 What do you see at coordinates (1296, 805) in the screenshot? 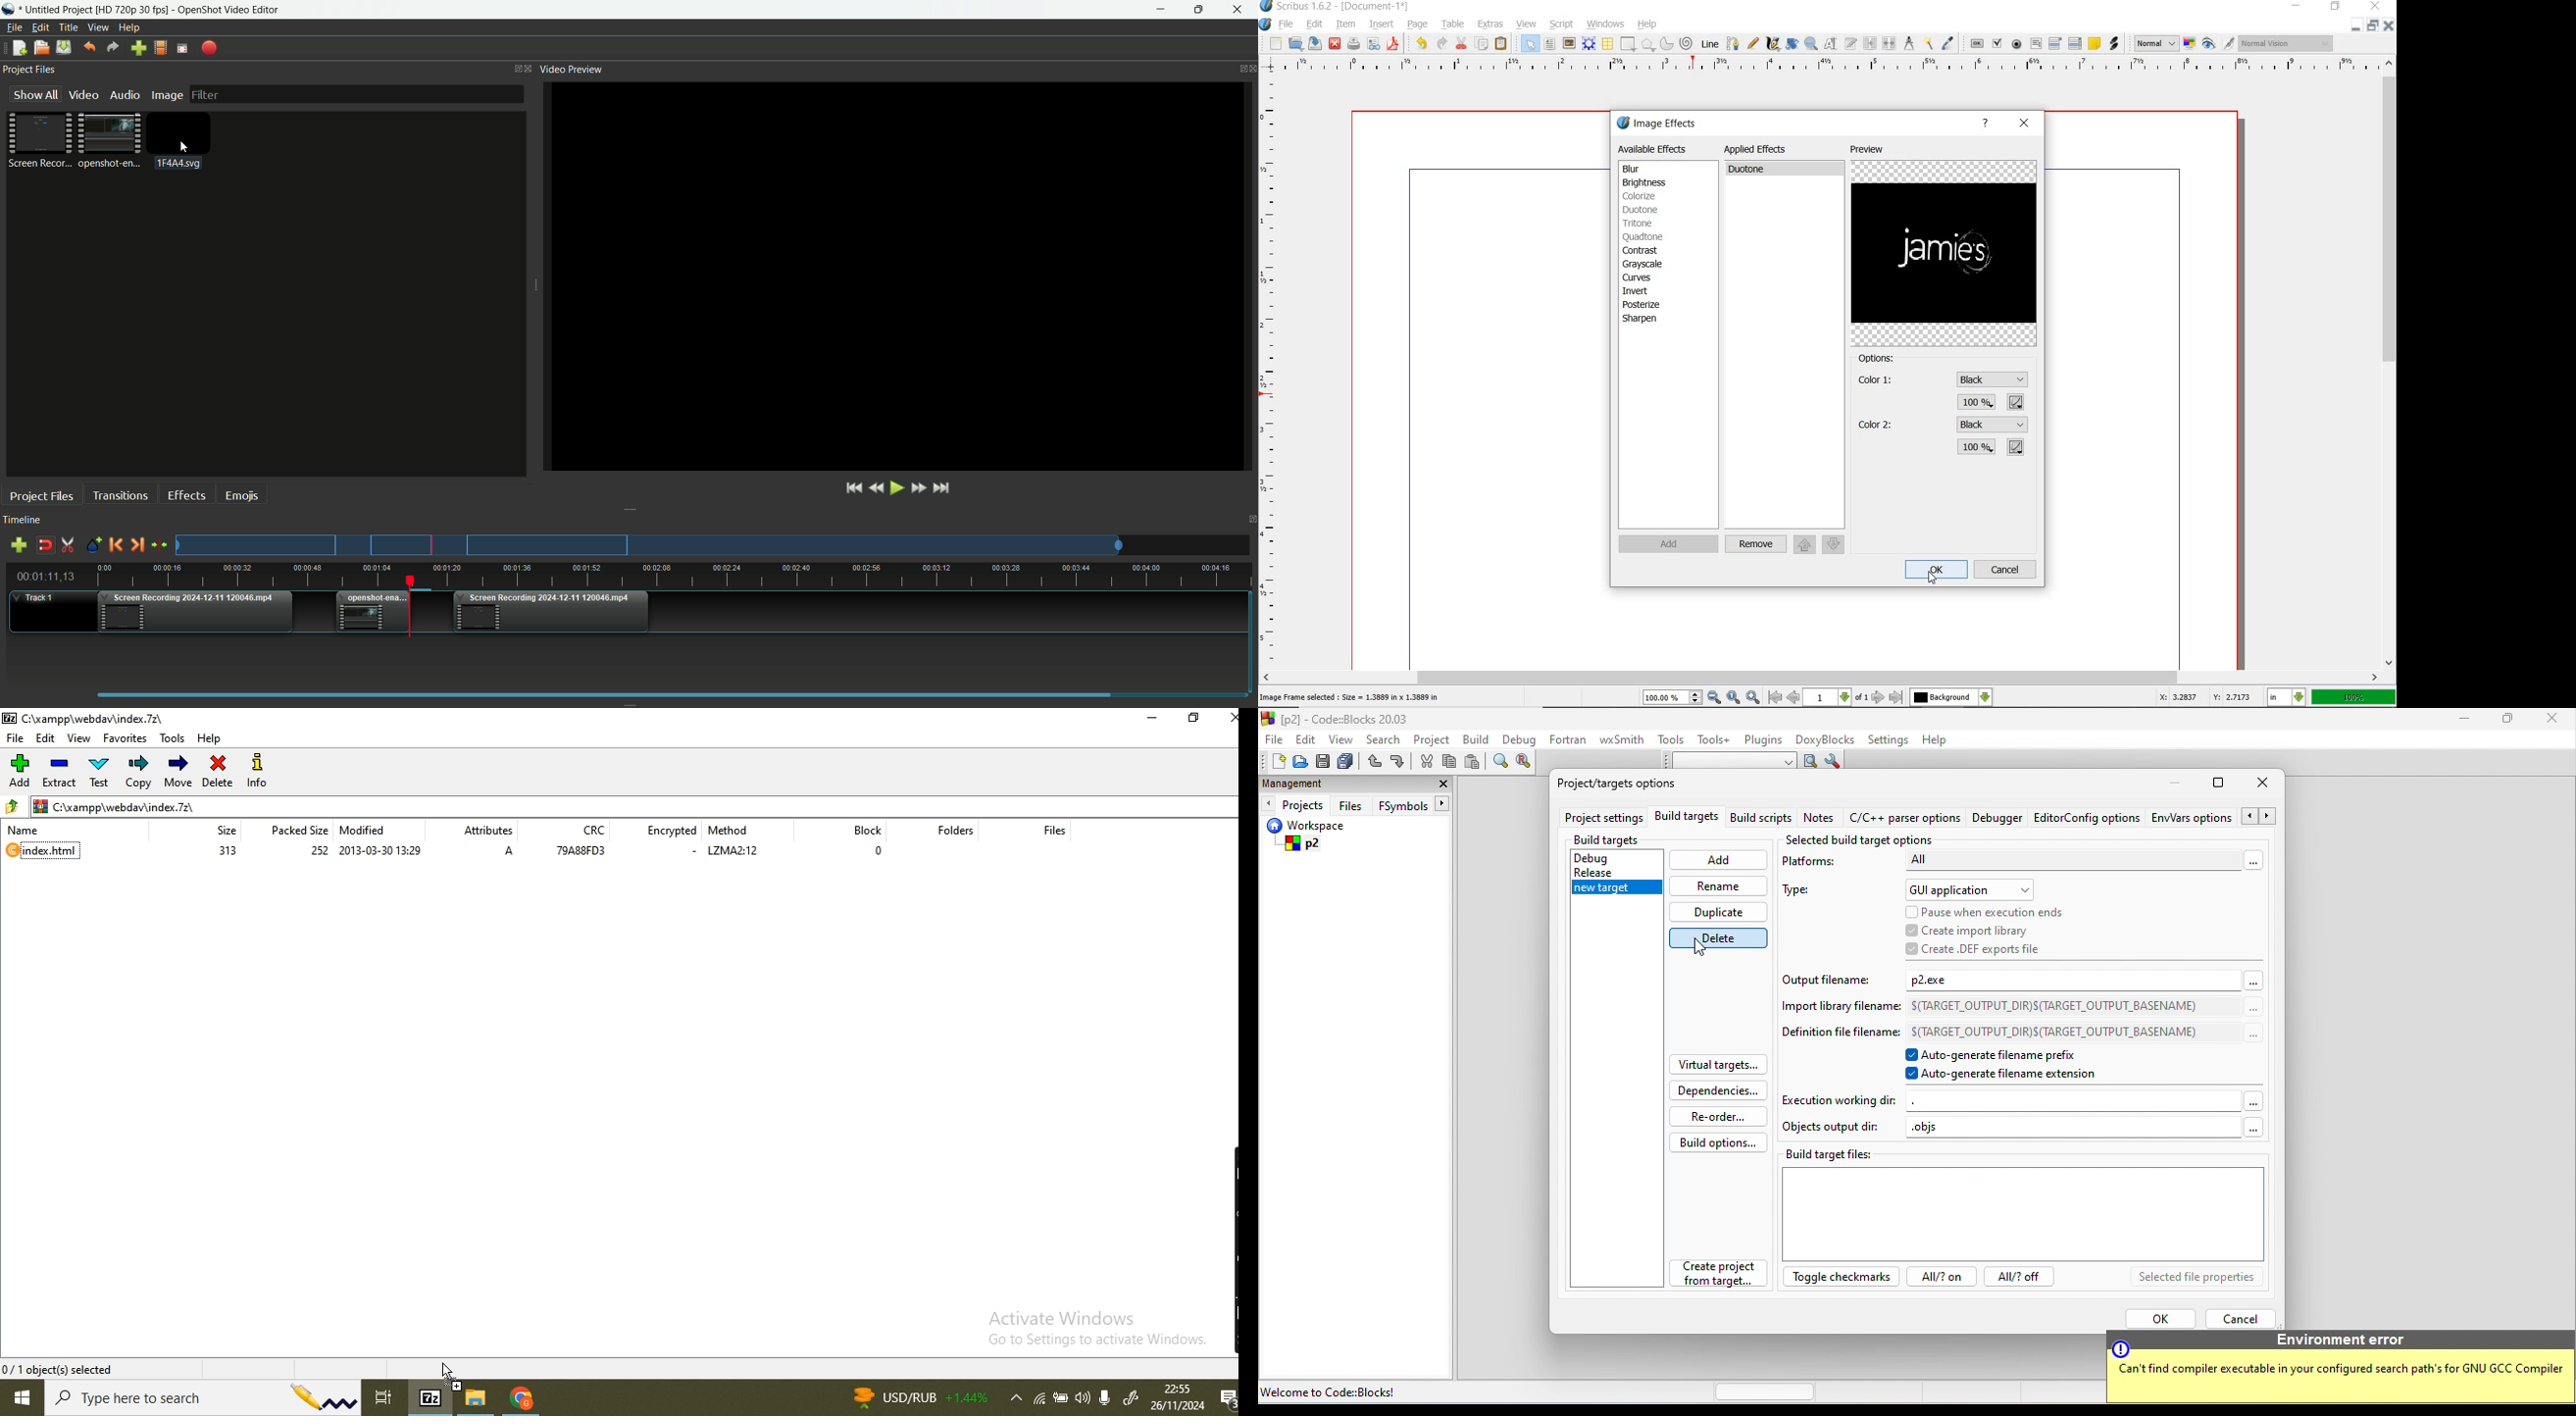
I see `projects` at bounding box center [1296, 805].